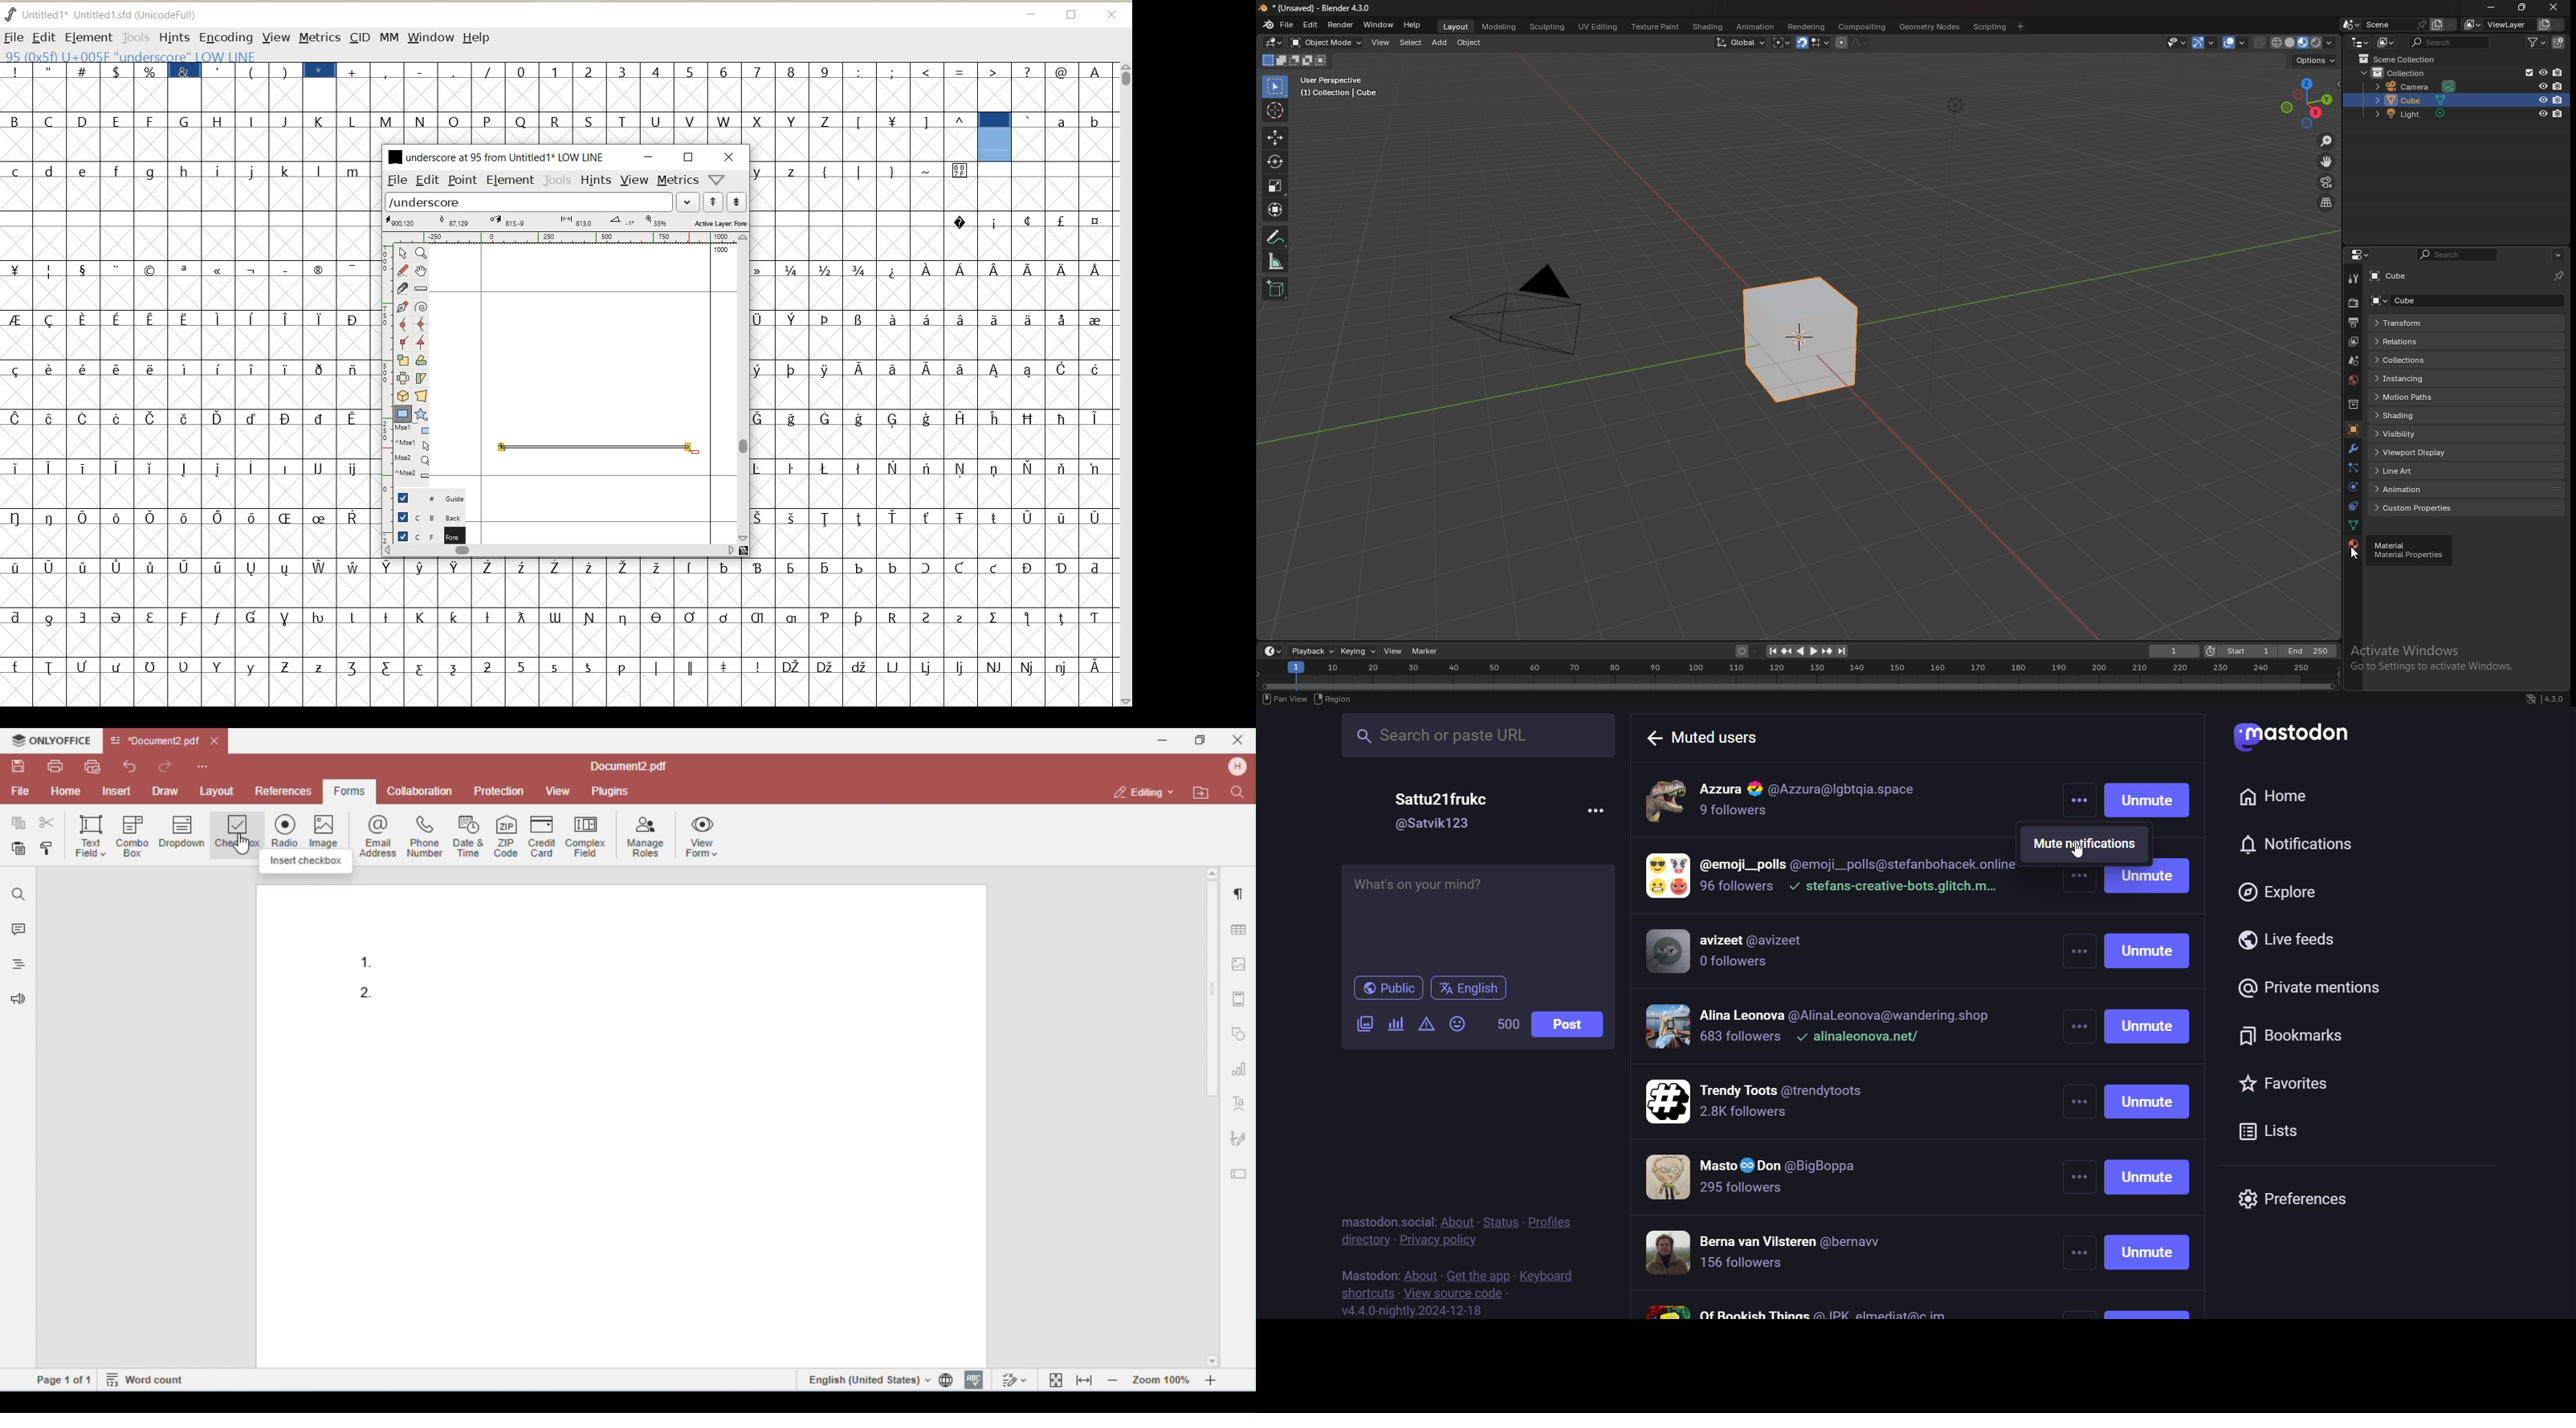 The image size is (2576, 1428). What do you see at coordinates (2353, 448) in the screenshot?
I see `modifier` at bounding box center [2353, 448].